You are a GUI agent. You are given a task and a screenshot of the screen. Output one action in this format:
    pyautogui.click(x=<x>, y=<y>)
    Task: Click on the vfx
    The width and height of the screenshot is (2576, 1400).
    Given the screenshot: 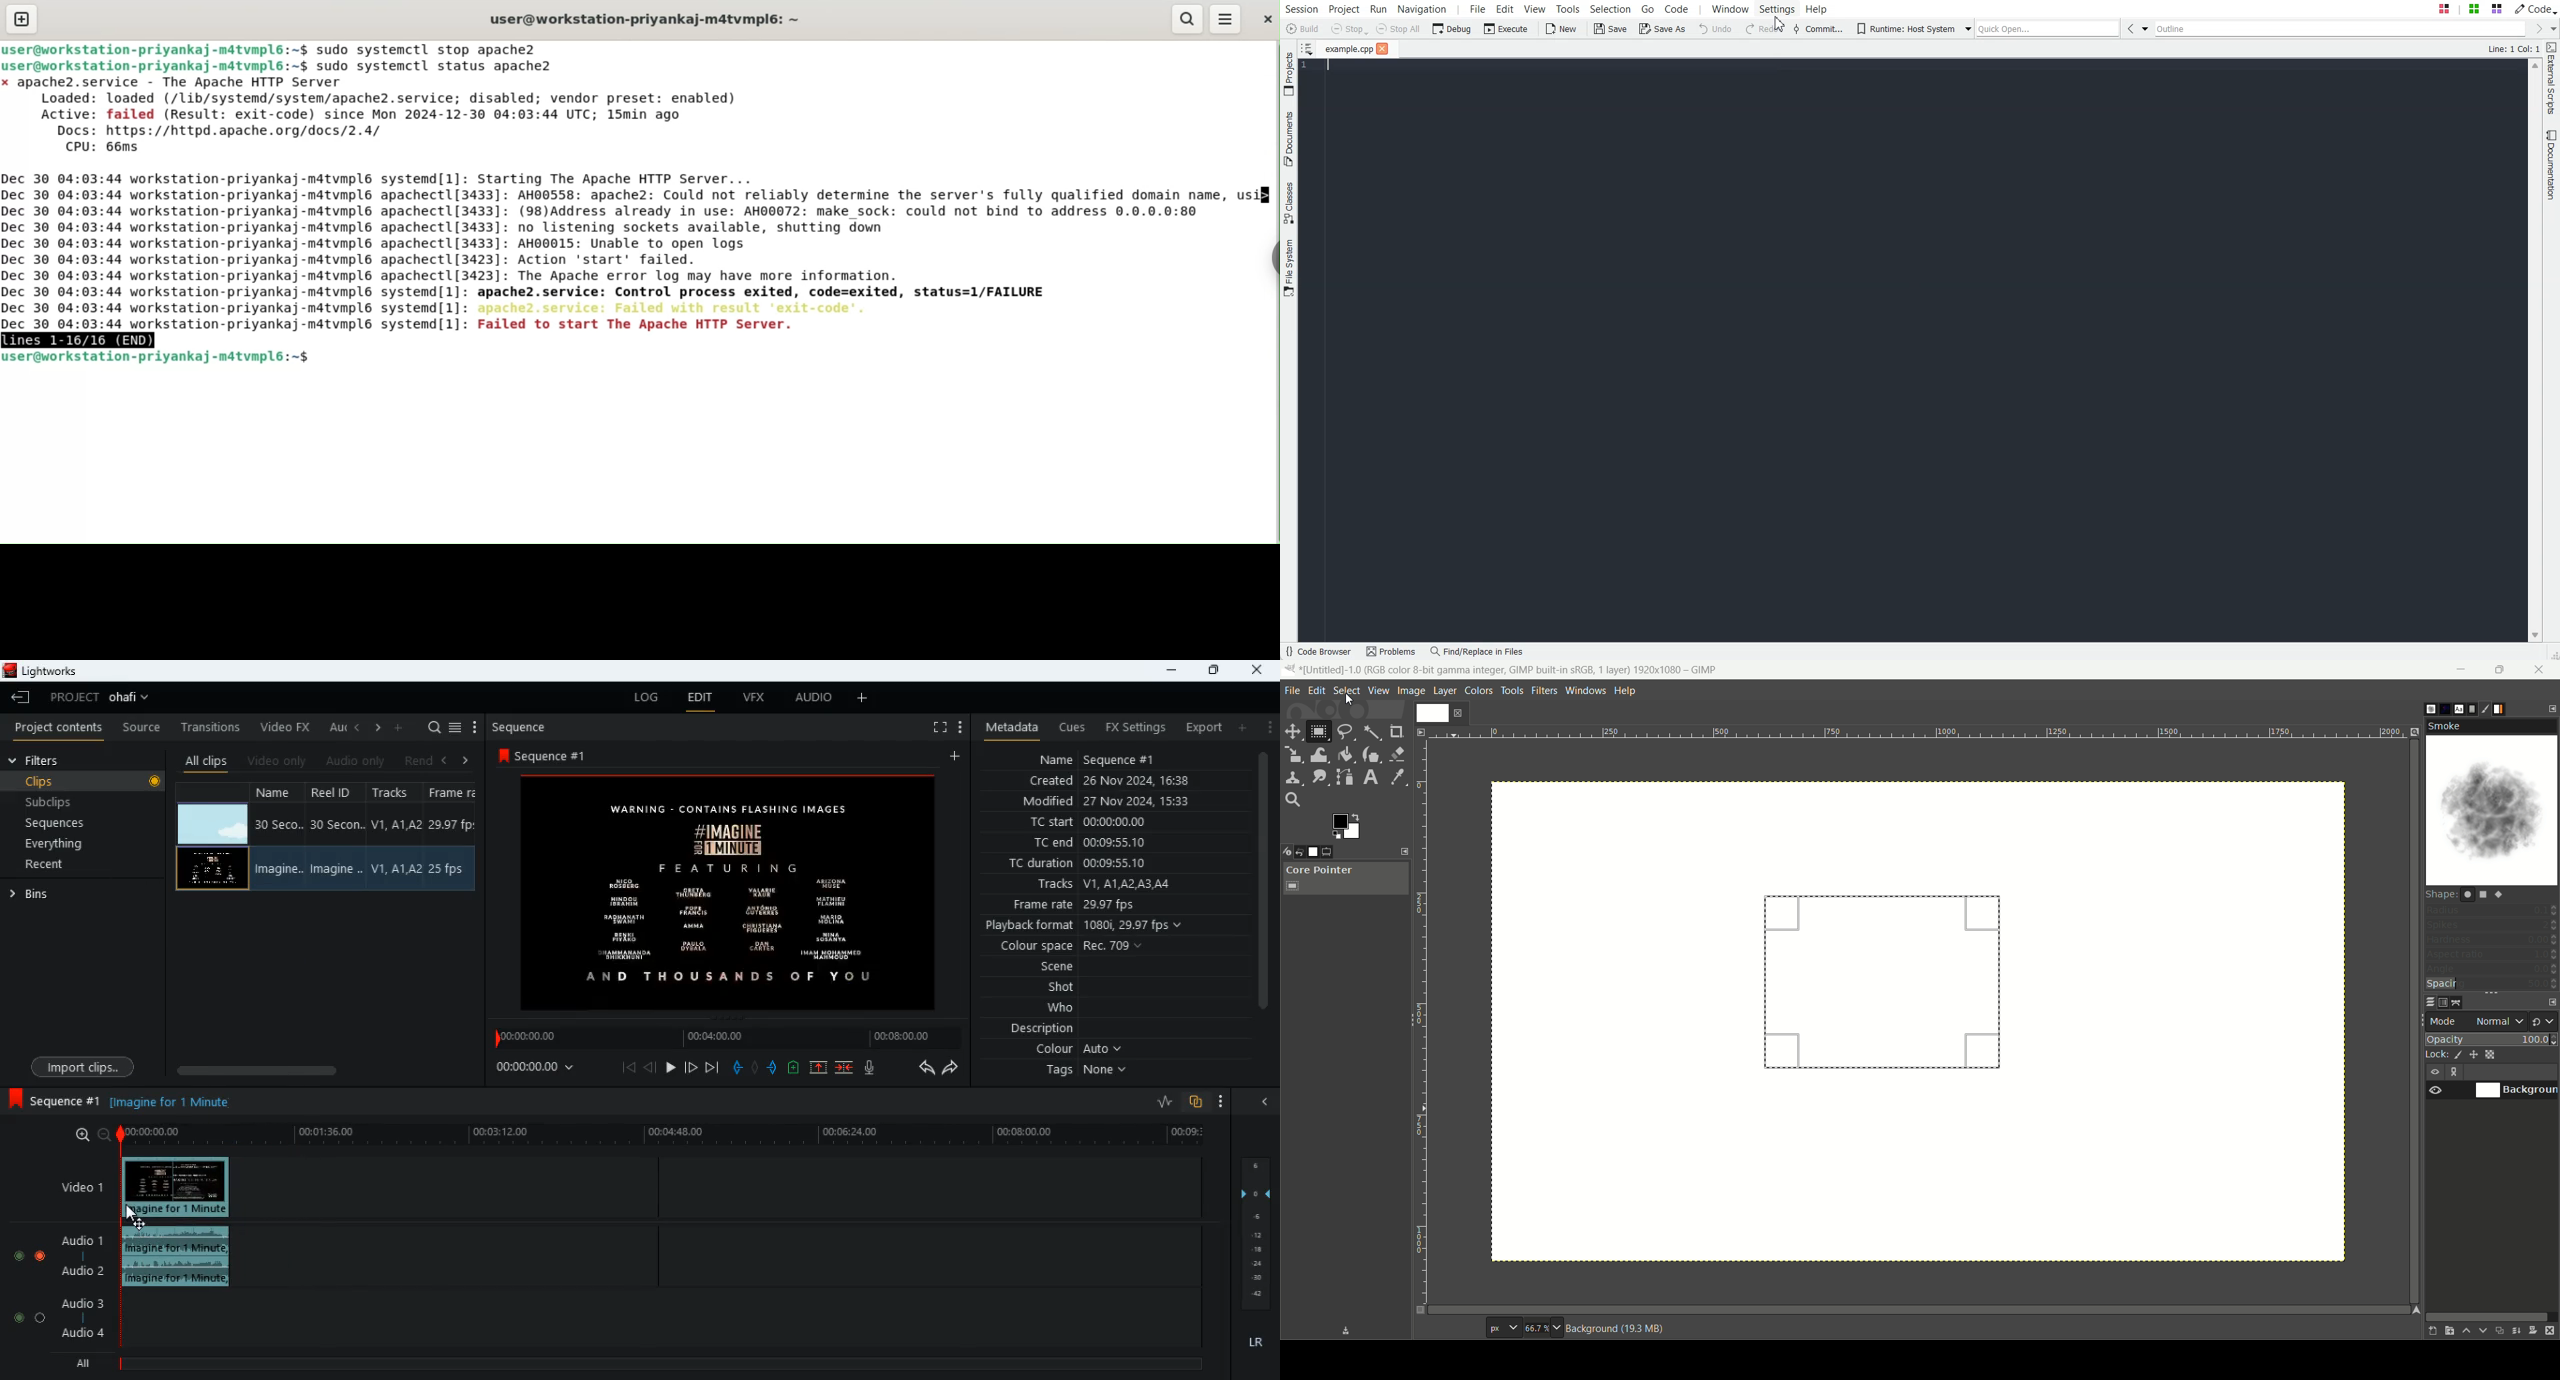 What is the action you would take?
    pyautogui.click(x=760, y=701)
    